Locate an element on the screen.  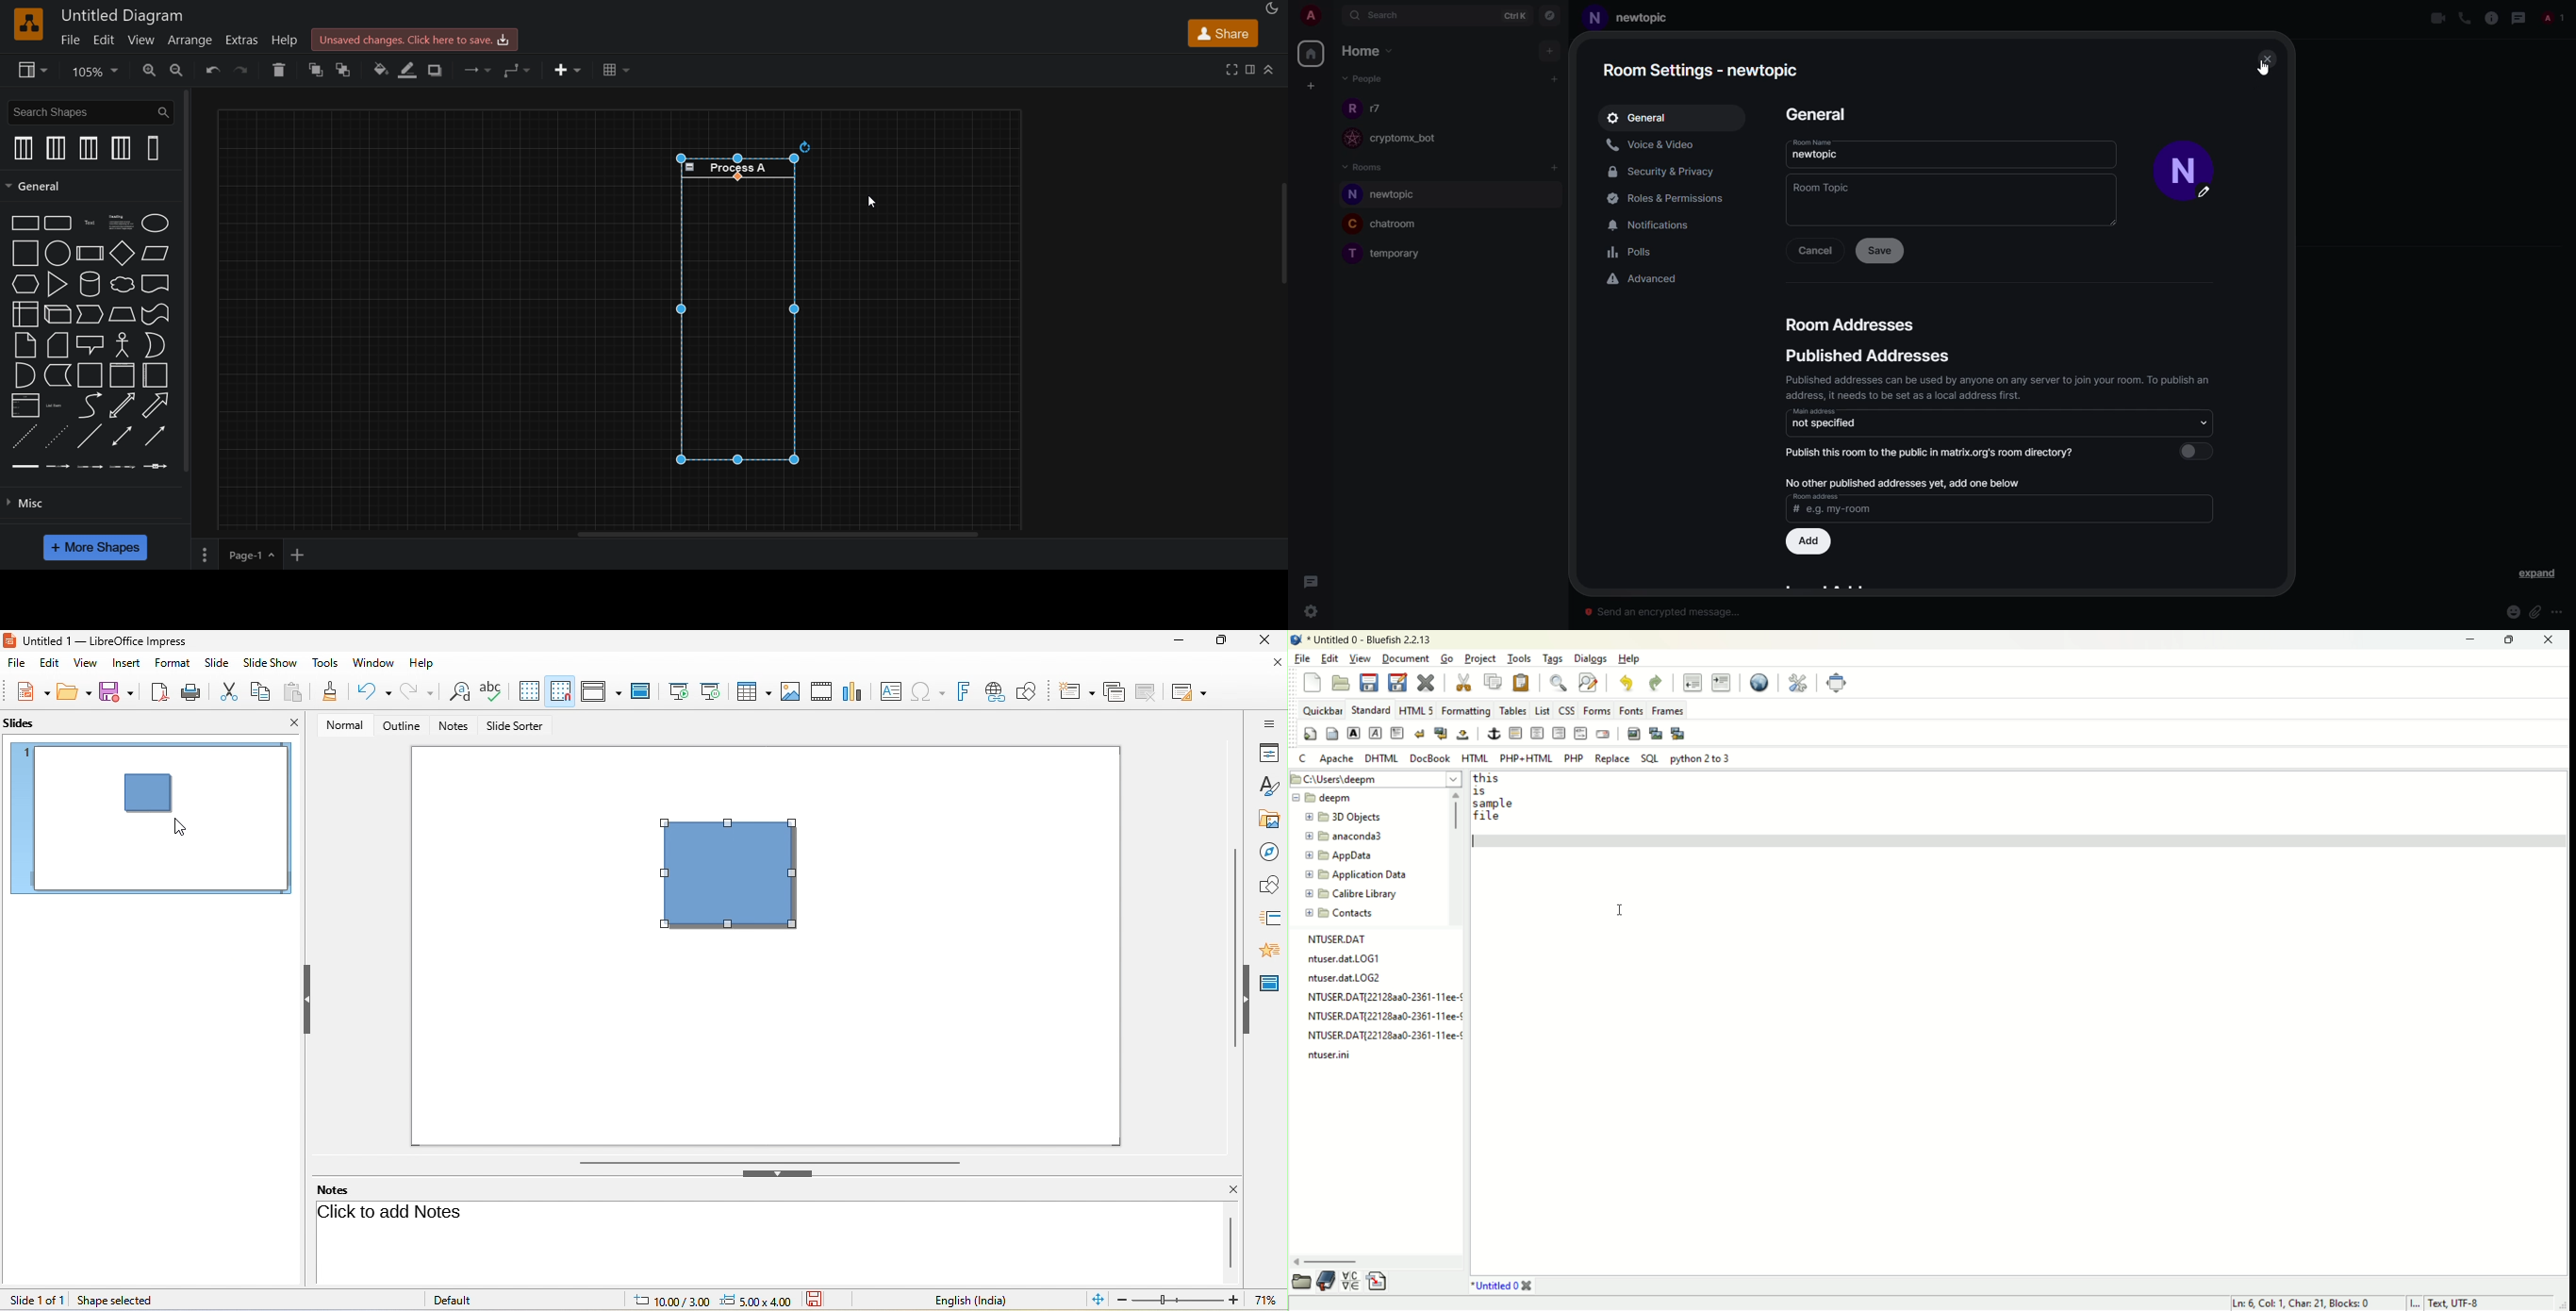
break and clear is located at coordinates (1441, 732).